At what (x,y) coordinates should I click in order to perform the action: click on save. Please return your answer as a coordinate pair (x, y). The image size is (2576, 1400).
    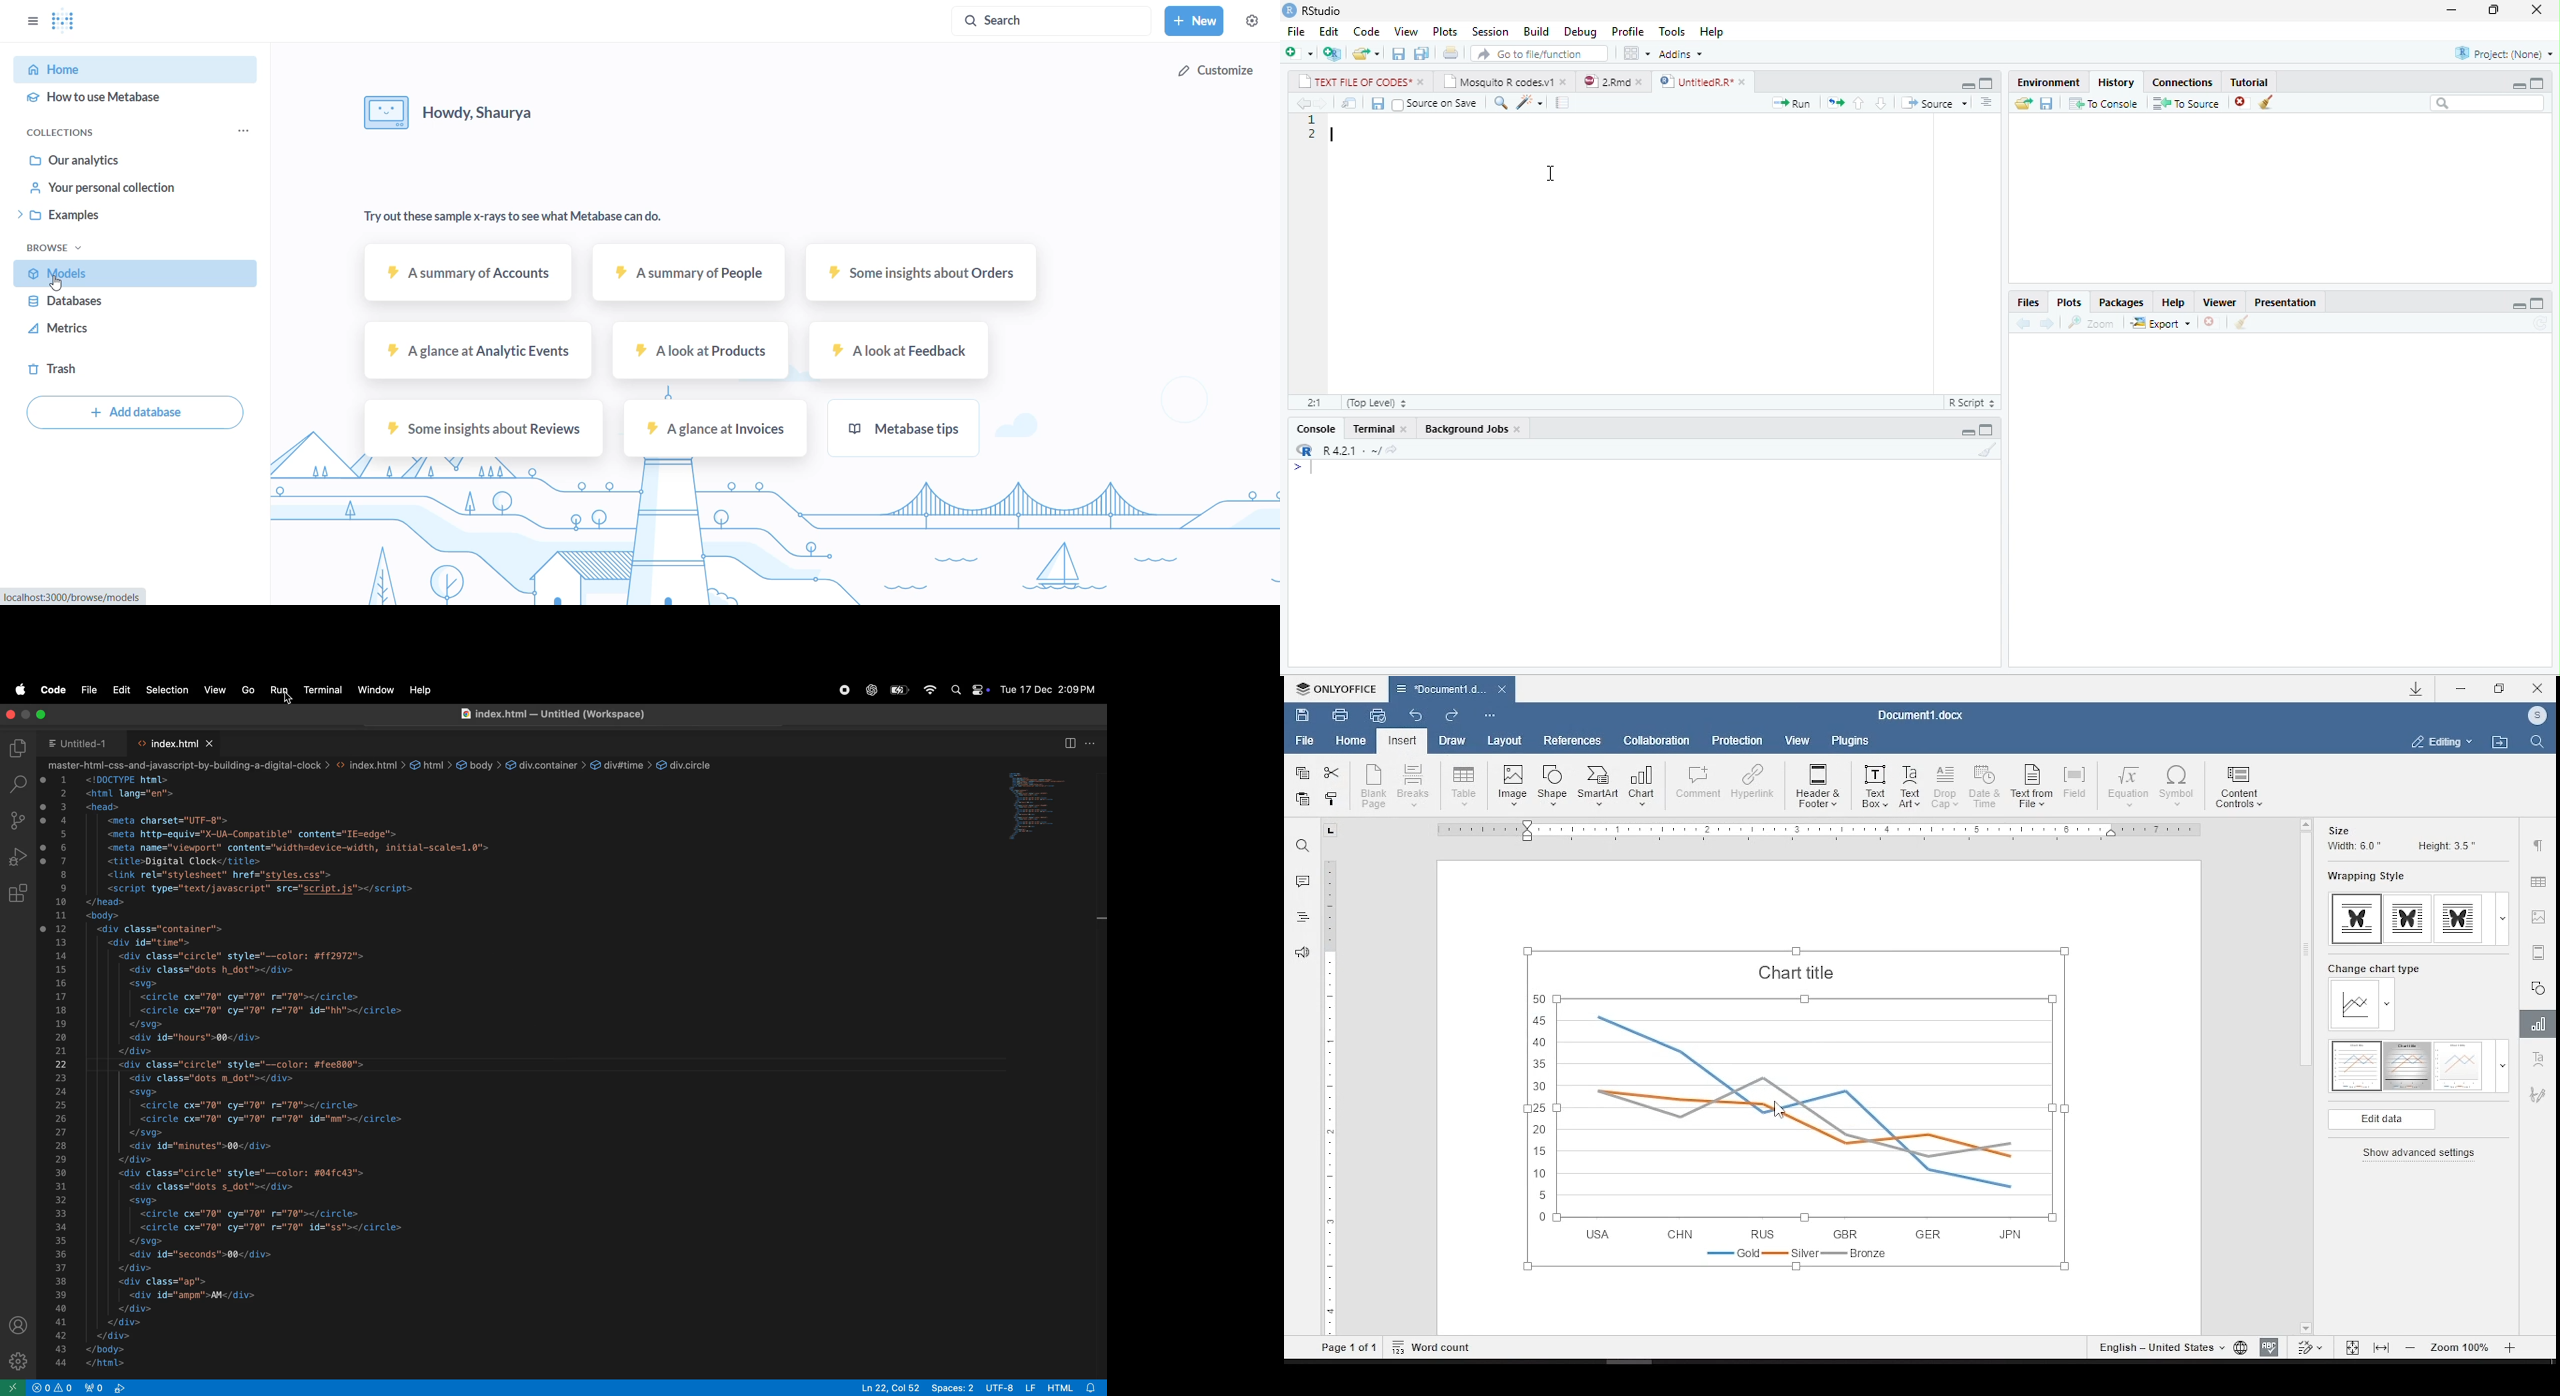
    Looking at the image, I should click on (2046, 104).